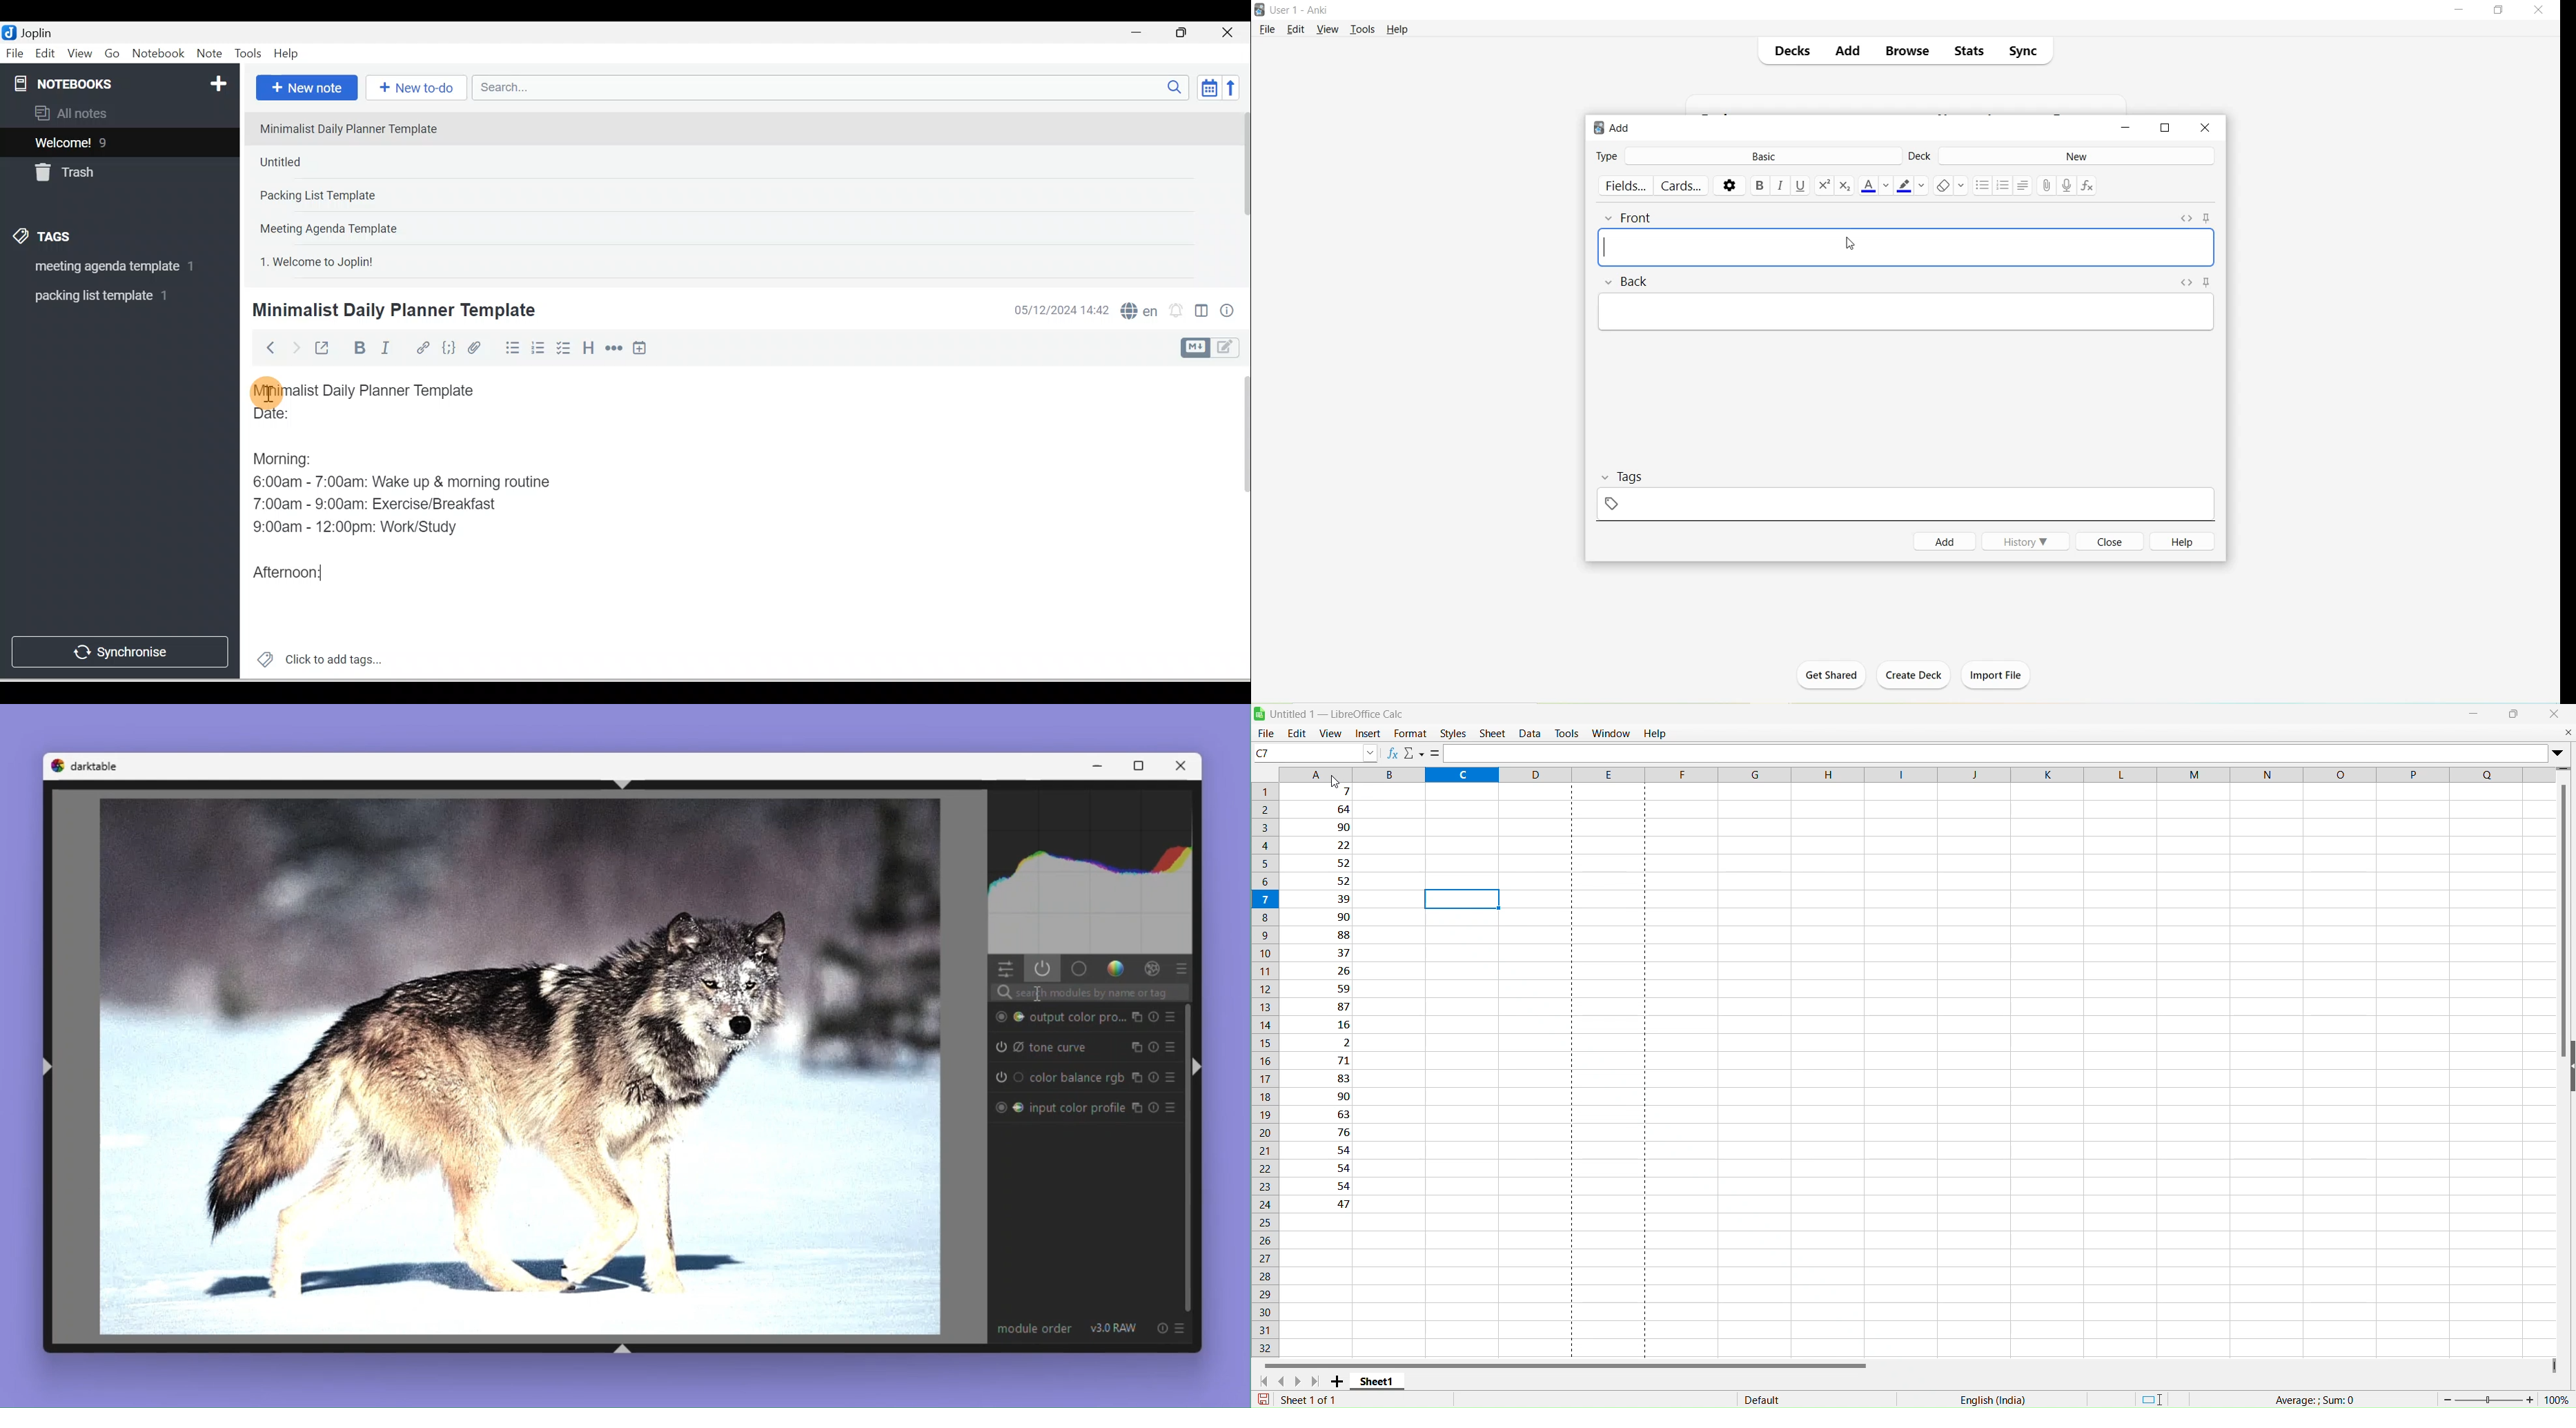  What do you see at coordinates (1992, 1400) in the screenshot?
I see `Language` at bounding box center [1992, 1400].